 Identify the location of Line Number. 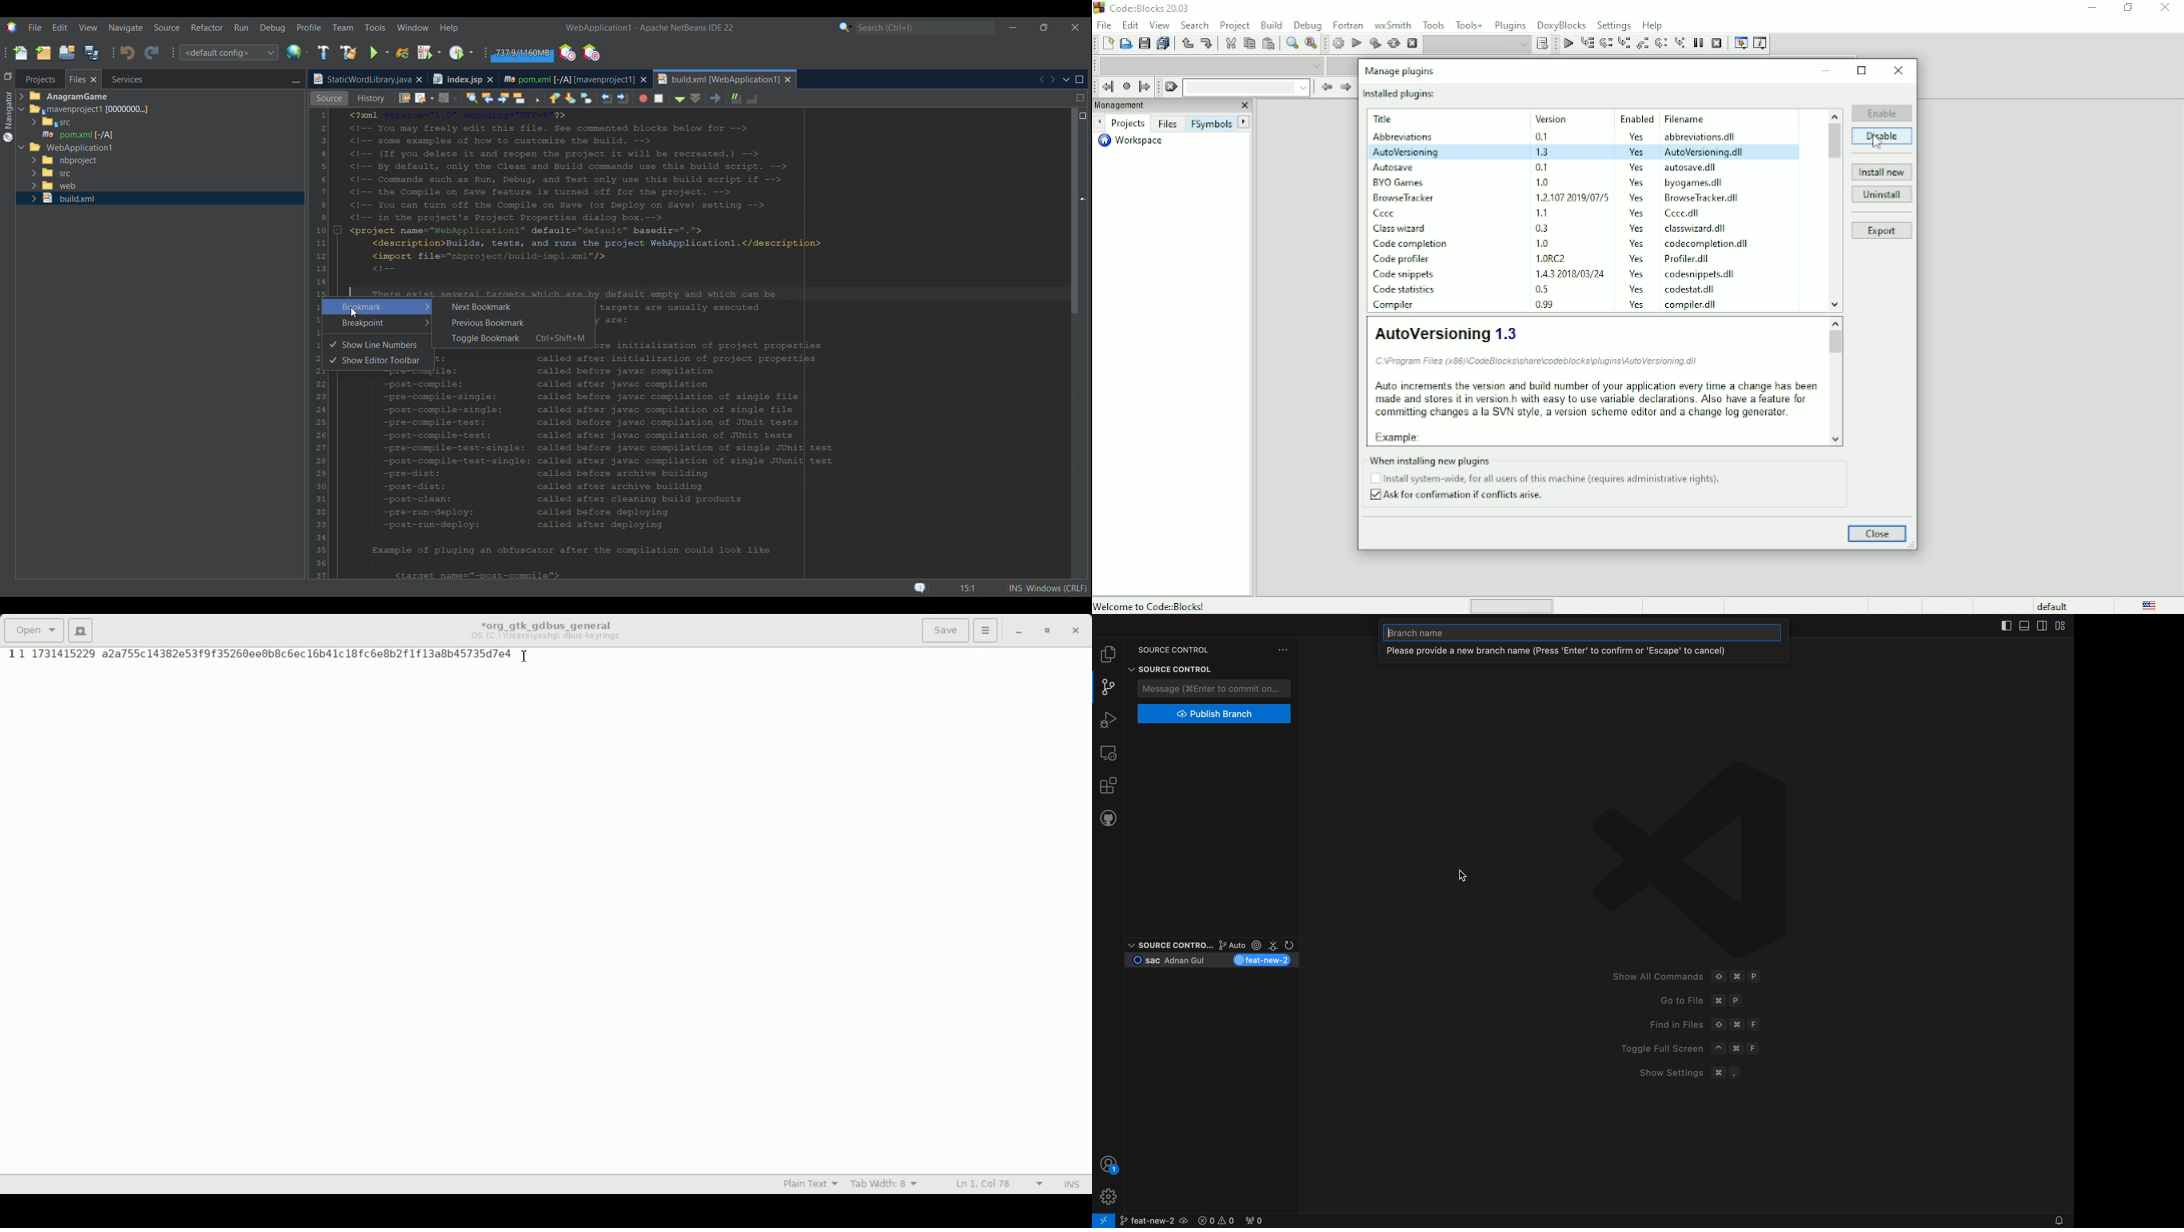
(10, 654).